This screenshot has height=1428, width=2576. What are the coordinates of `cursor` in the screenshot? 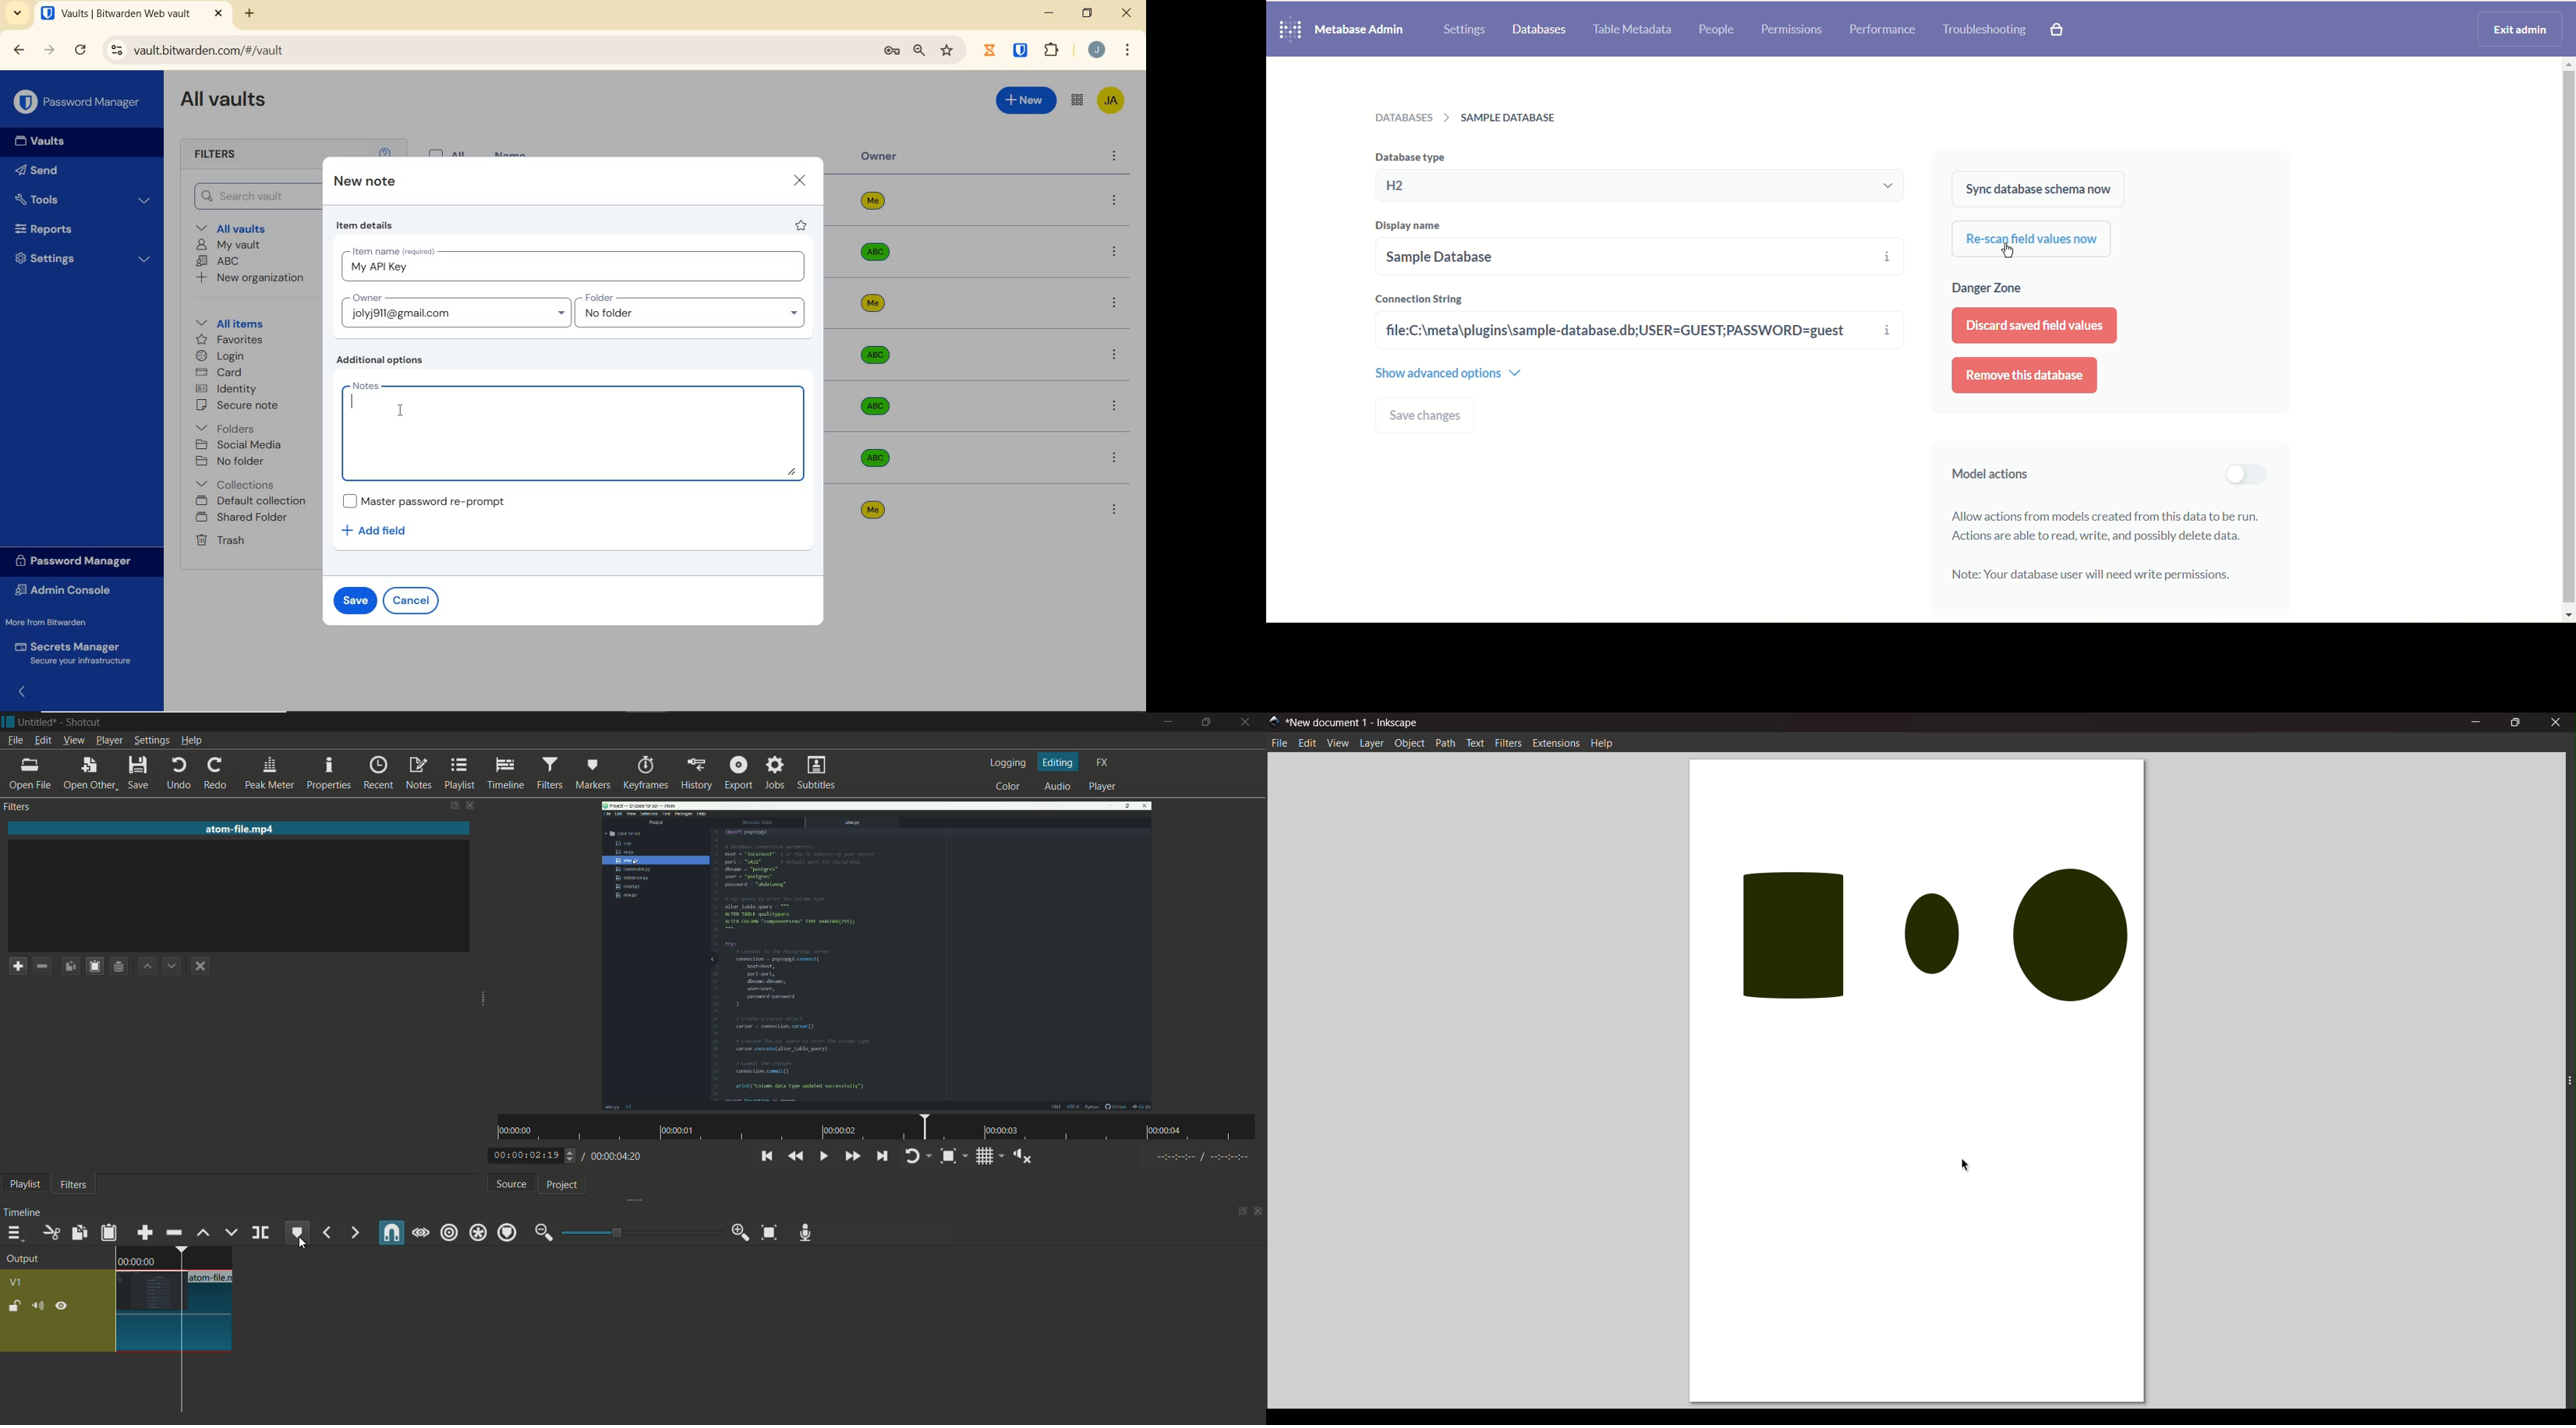 It's located at (401, 409).